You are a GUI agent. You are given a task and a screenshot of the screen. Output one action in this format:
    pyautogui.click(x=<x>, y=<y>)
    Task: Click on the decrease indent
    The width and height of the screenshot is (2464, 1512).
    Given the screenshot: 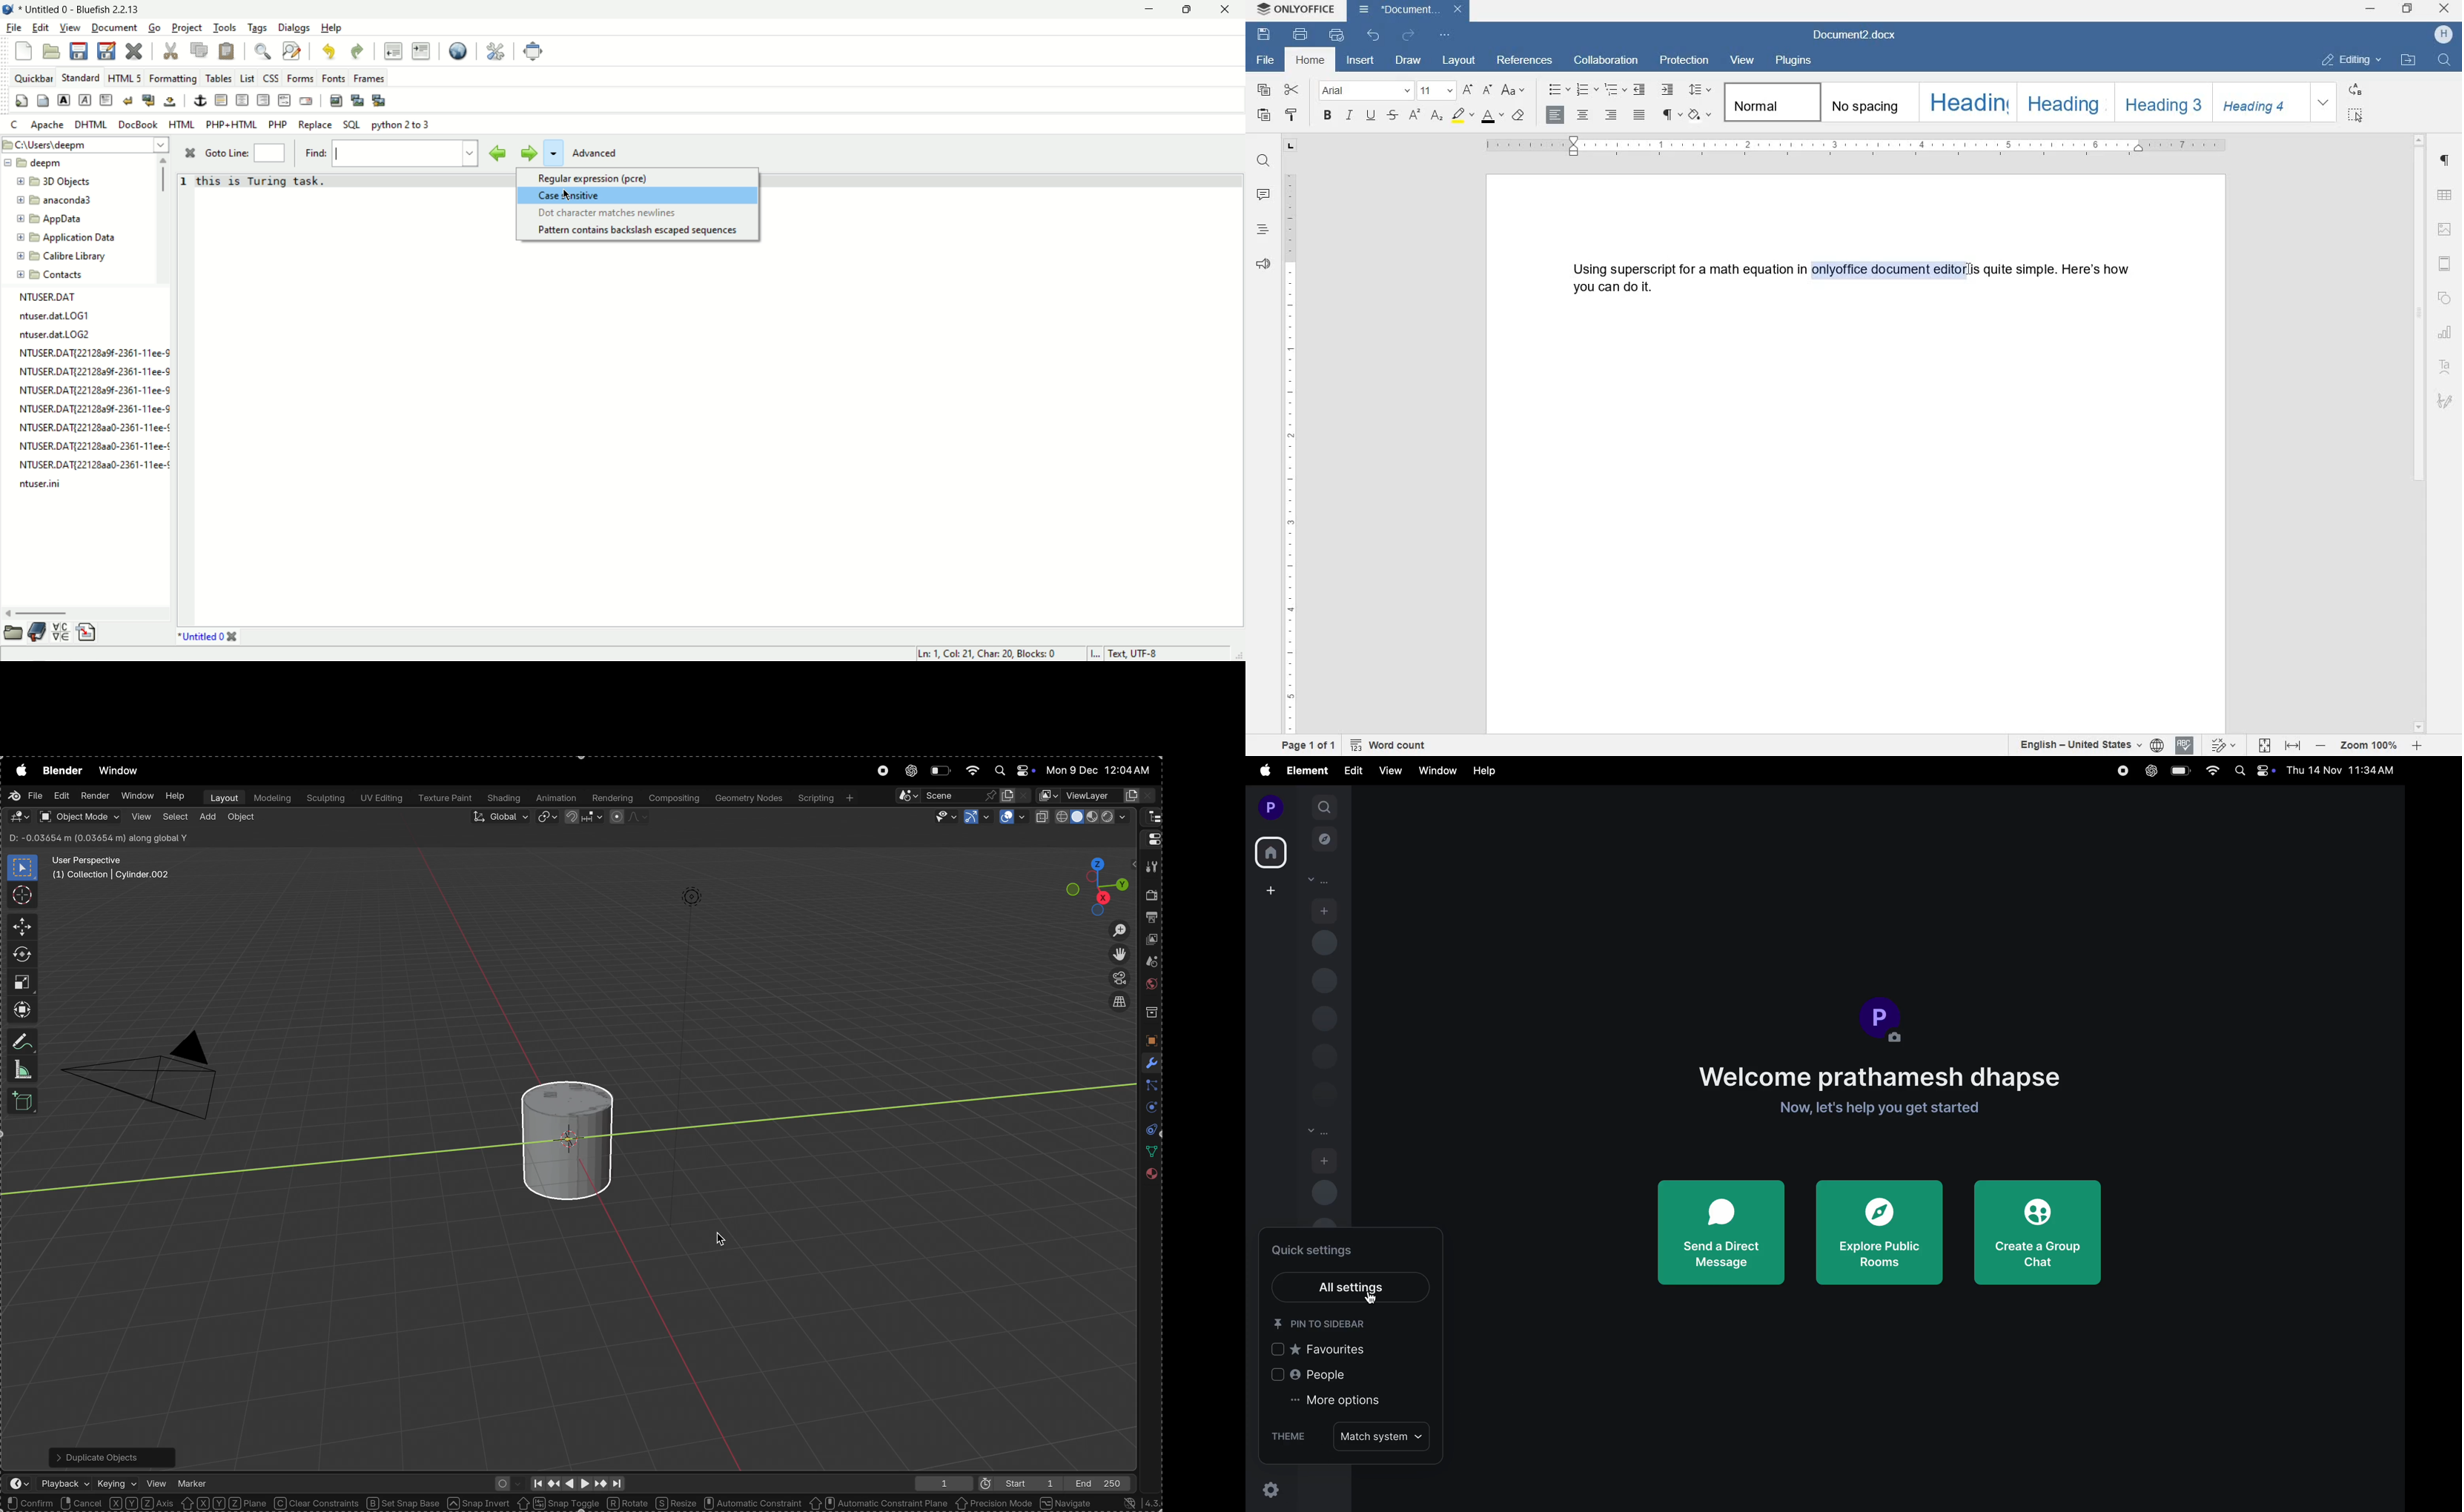 What is the action you would take?
    pyautogui.click(x=1640, y=91)
    